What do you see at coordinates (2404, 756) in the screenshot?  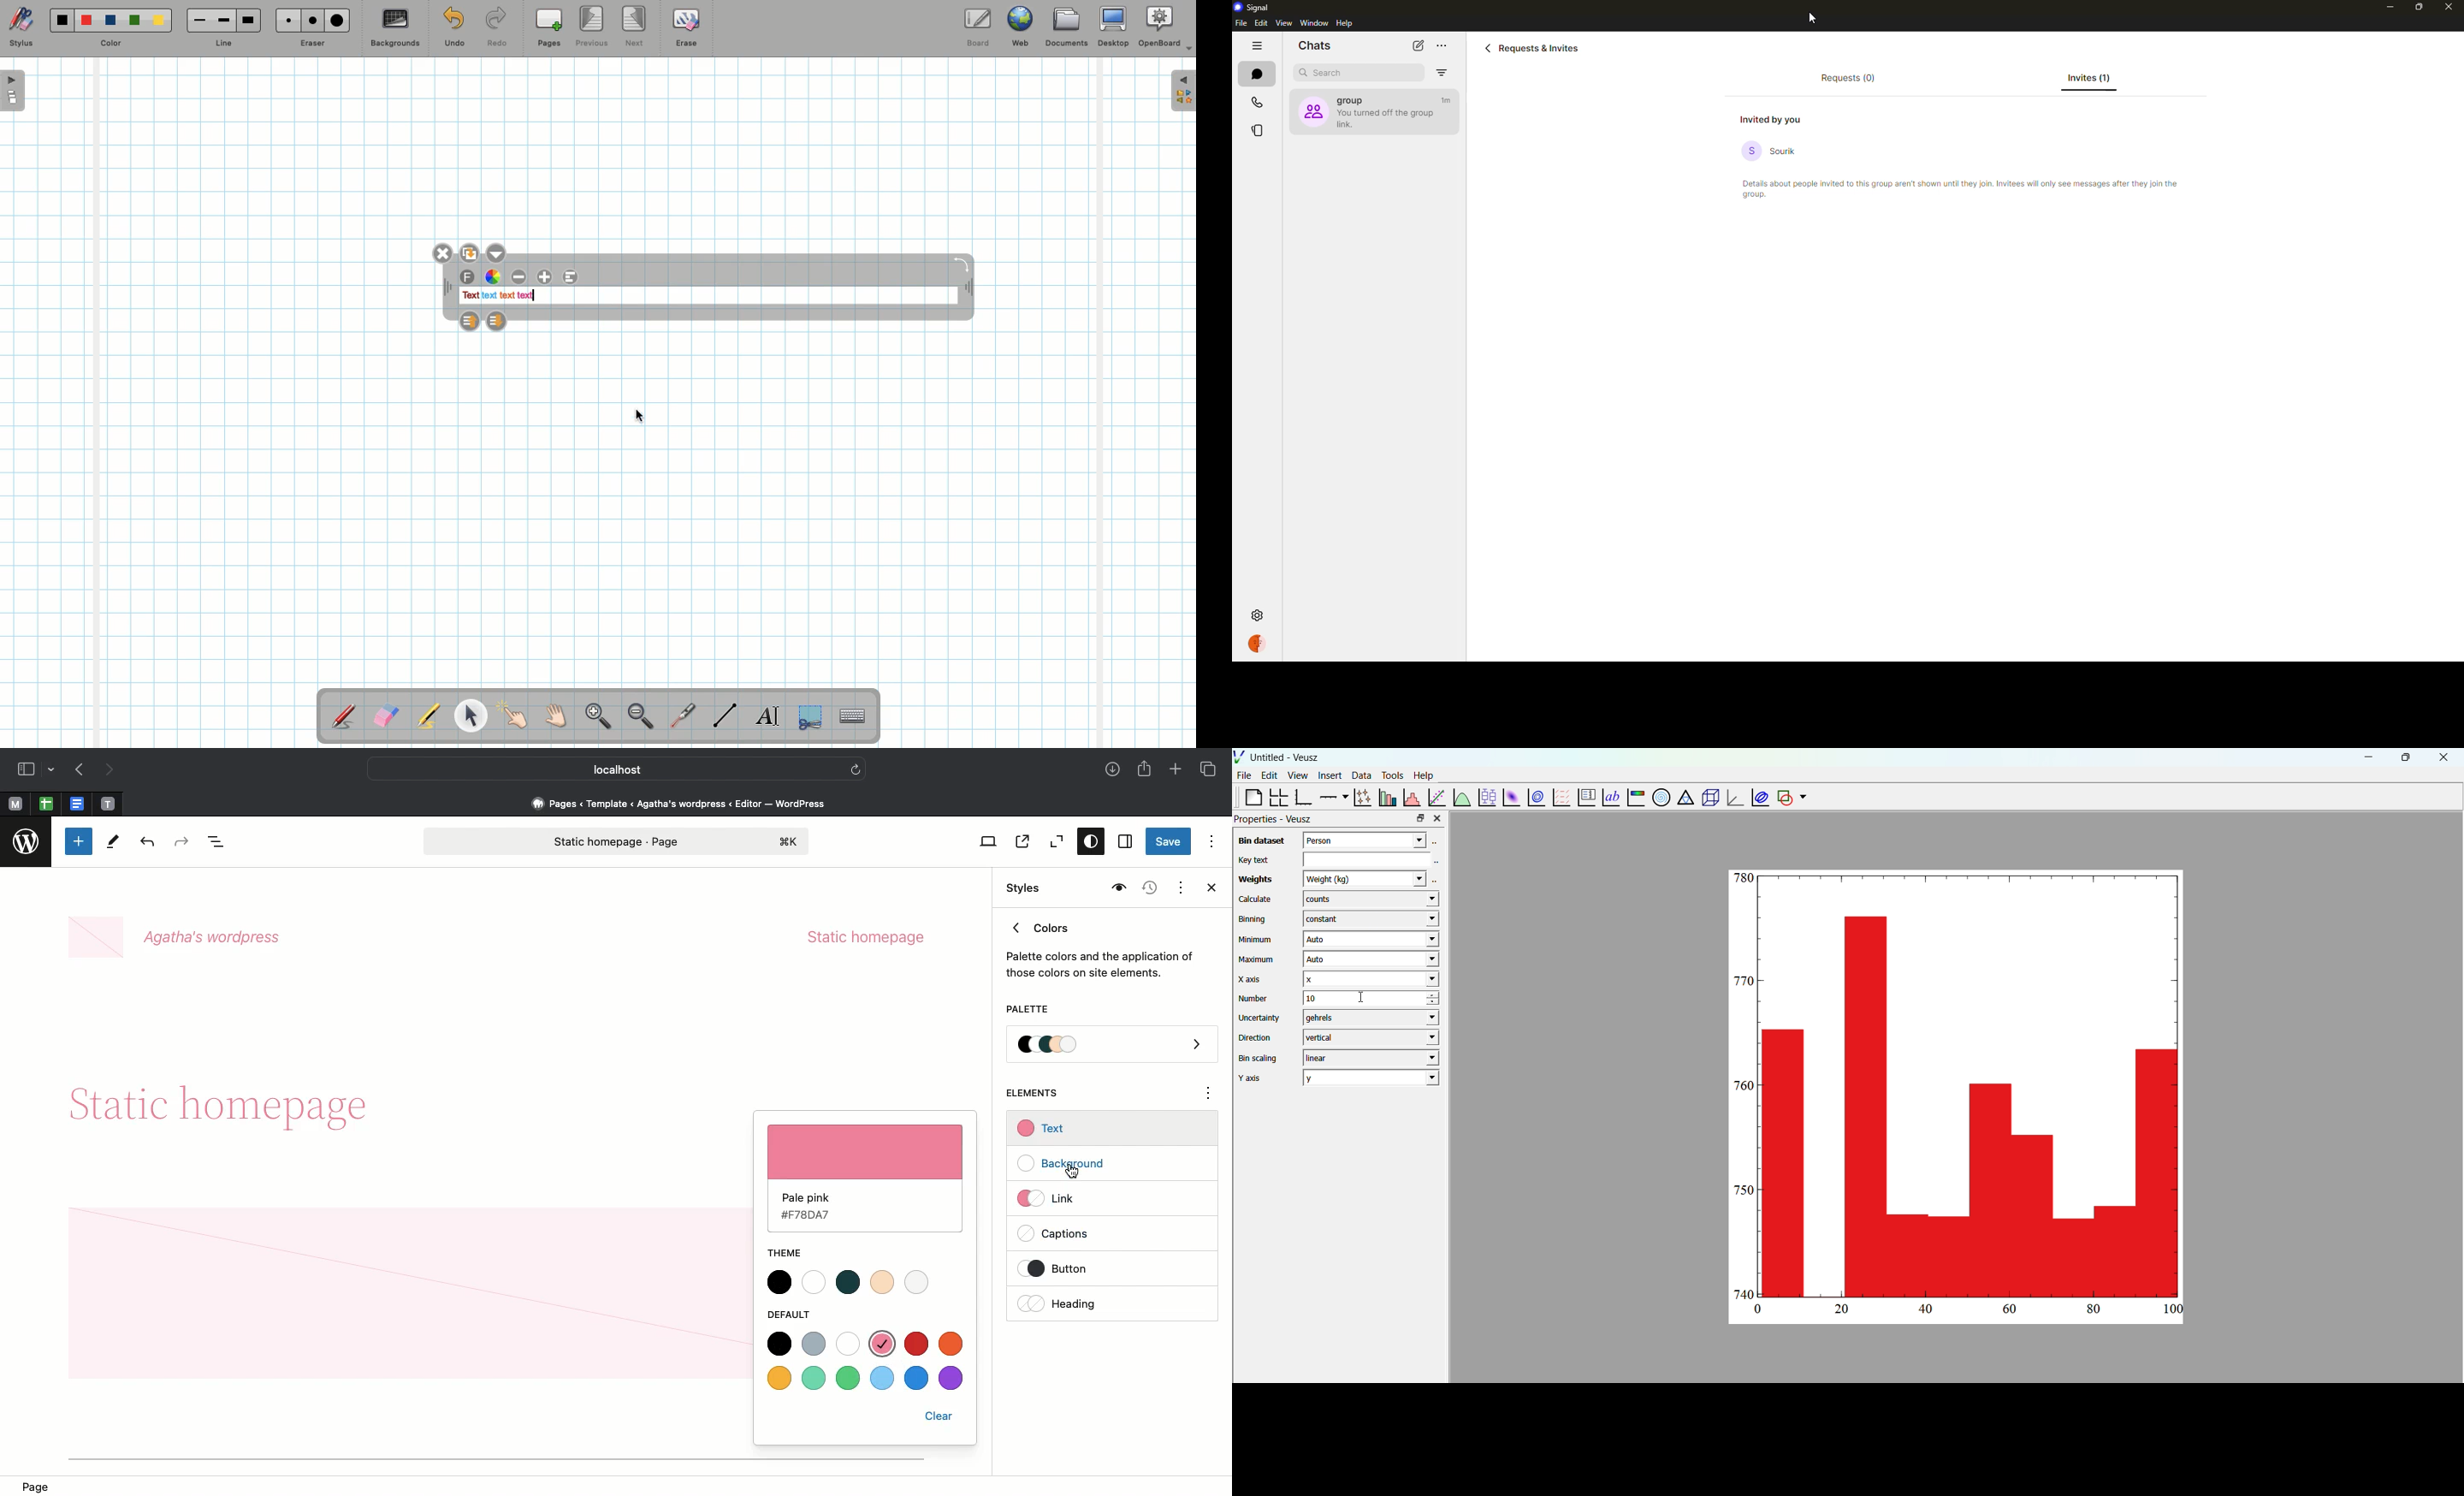 I see `maximize` at bounding box center [2404, 756].